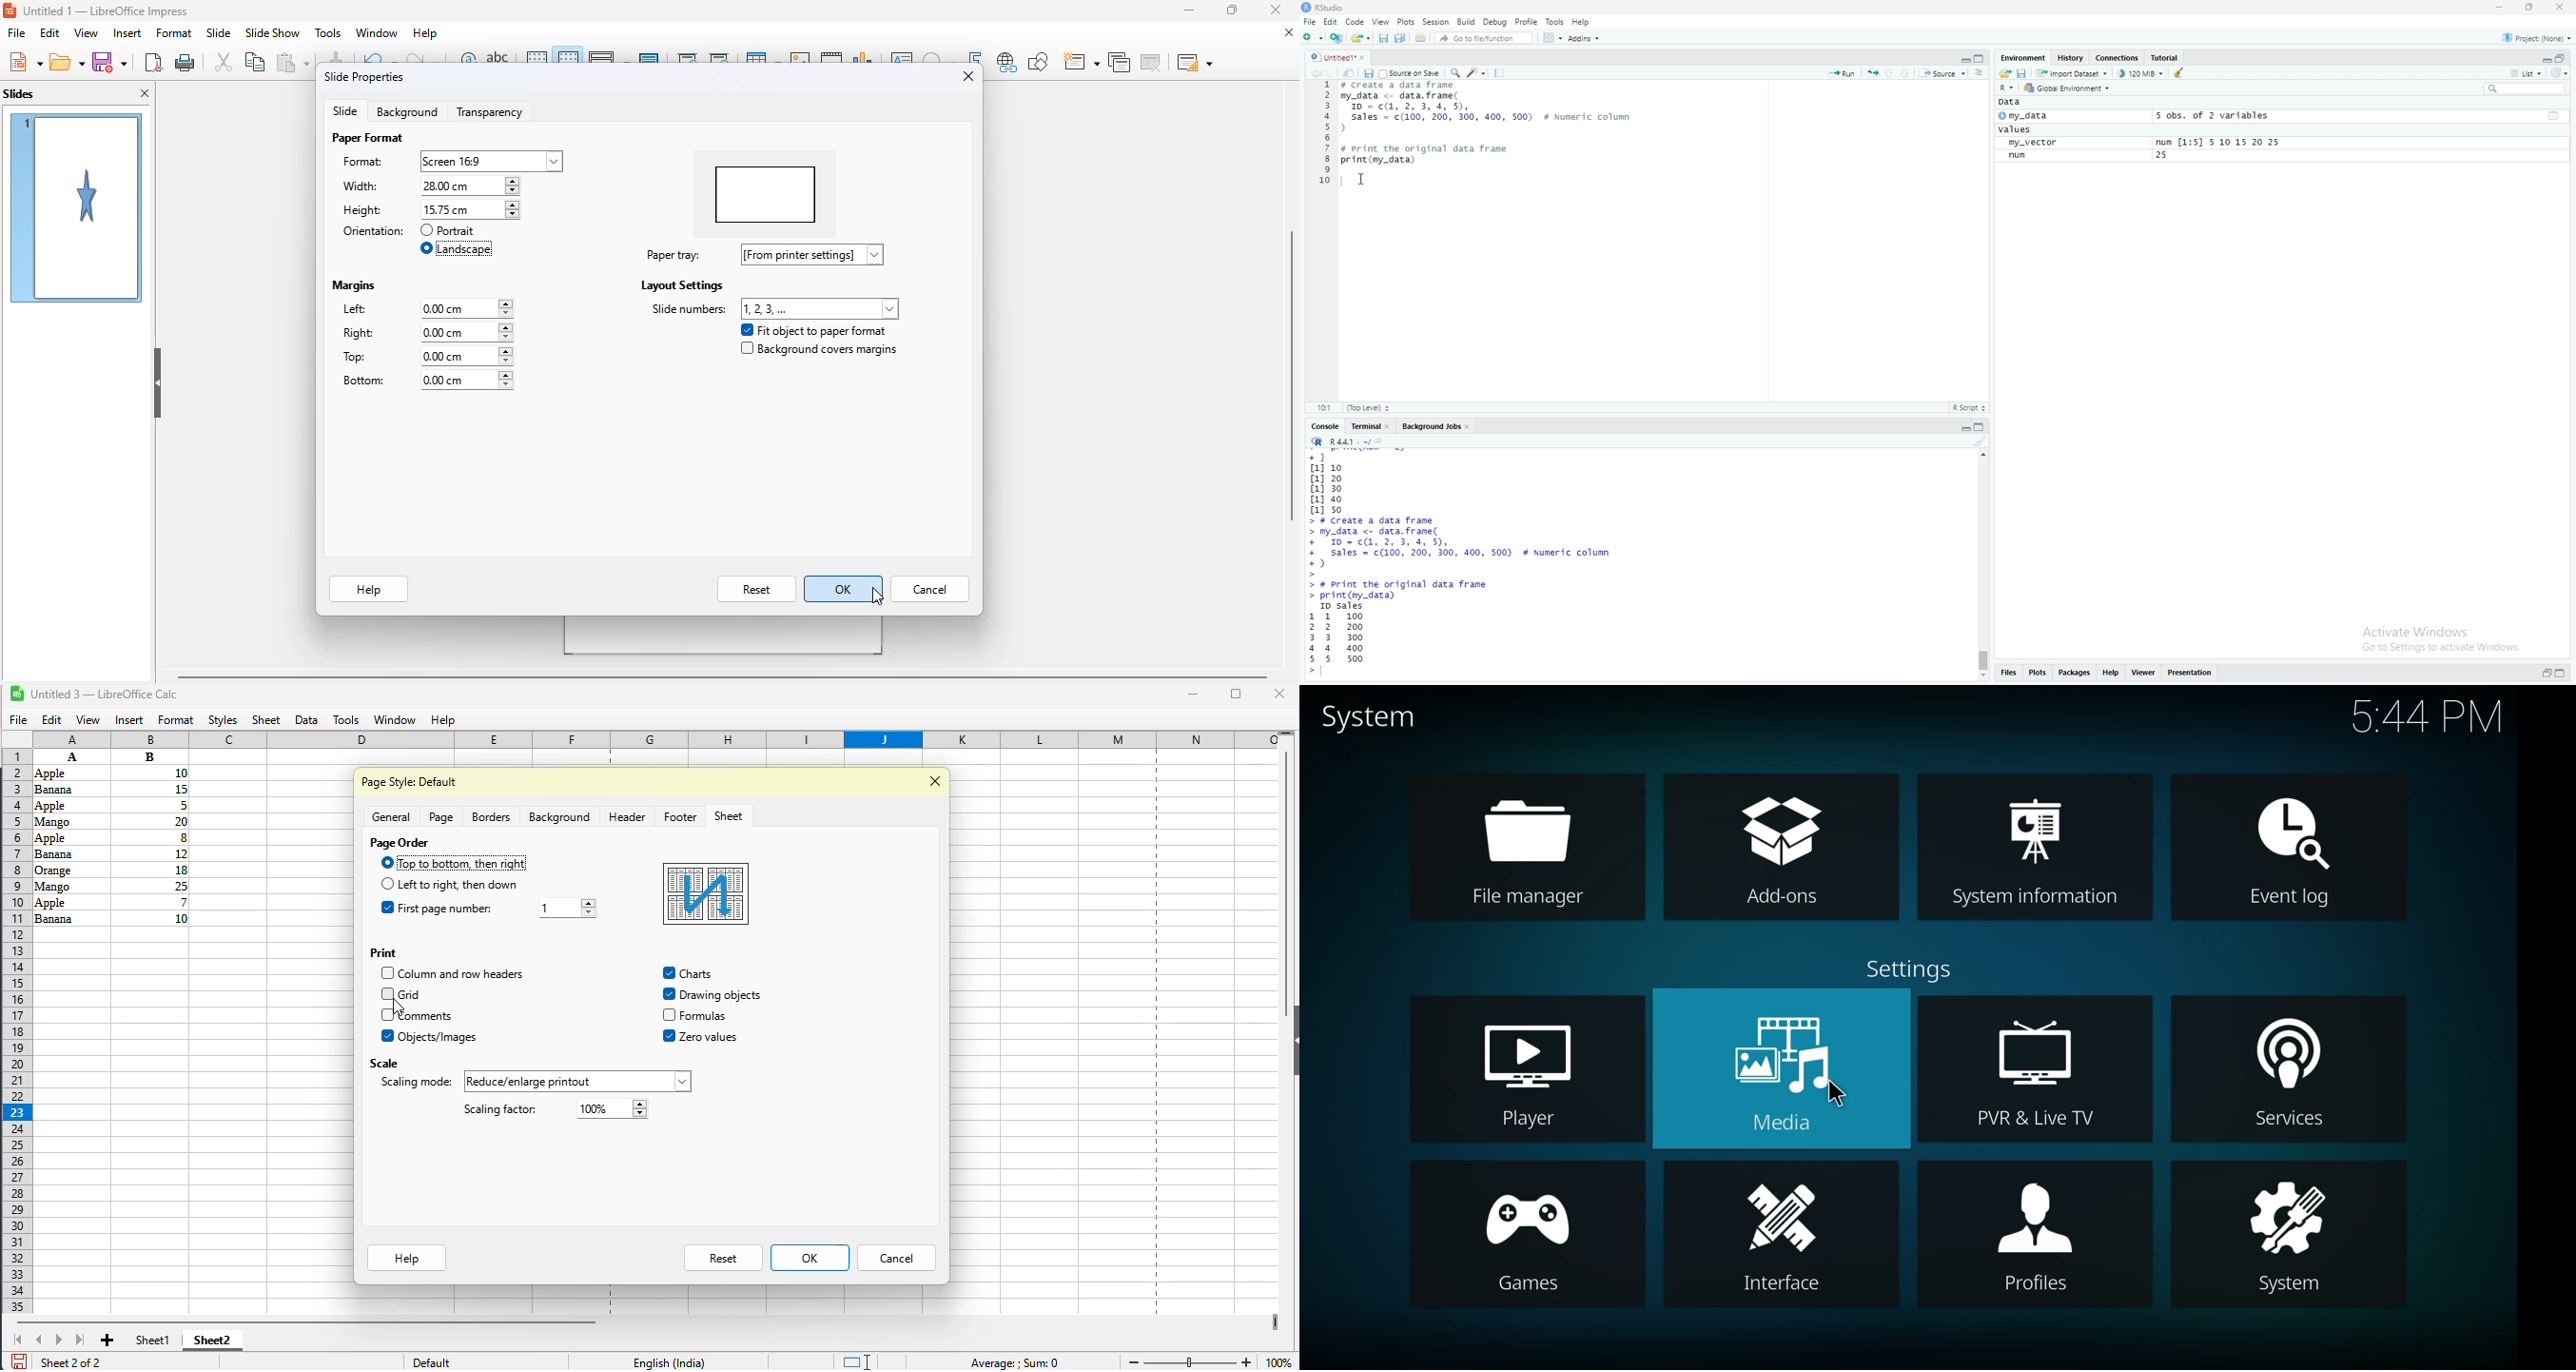 This screenshot has height=1372, width=2576. What do you see at coordinates (2075, 74) in the screenshot?
I see `Import dataset` at bounding box center [2075, 74].